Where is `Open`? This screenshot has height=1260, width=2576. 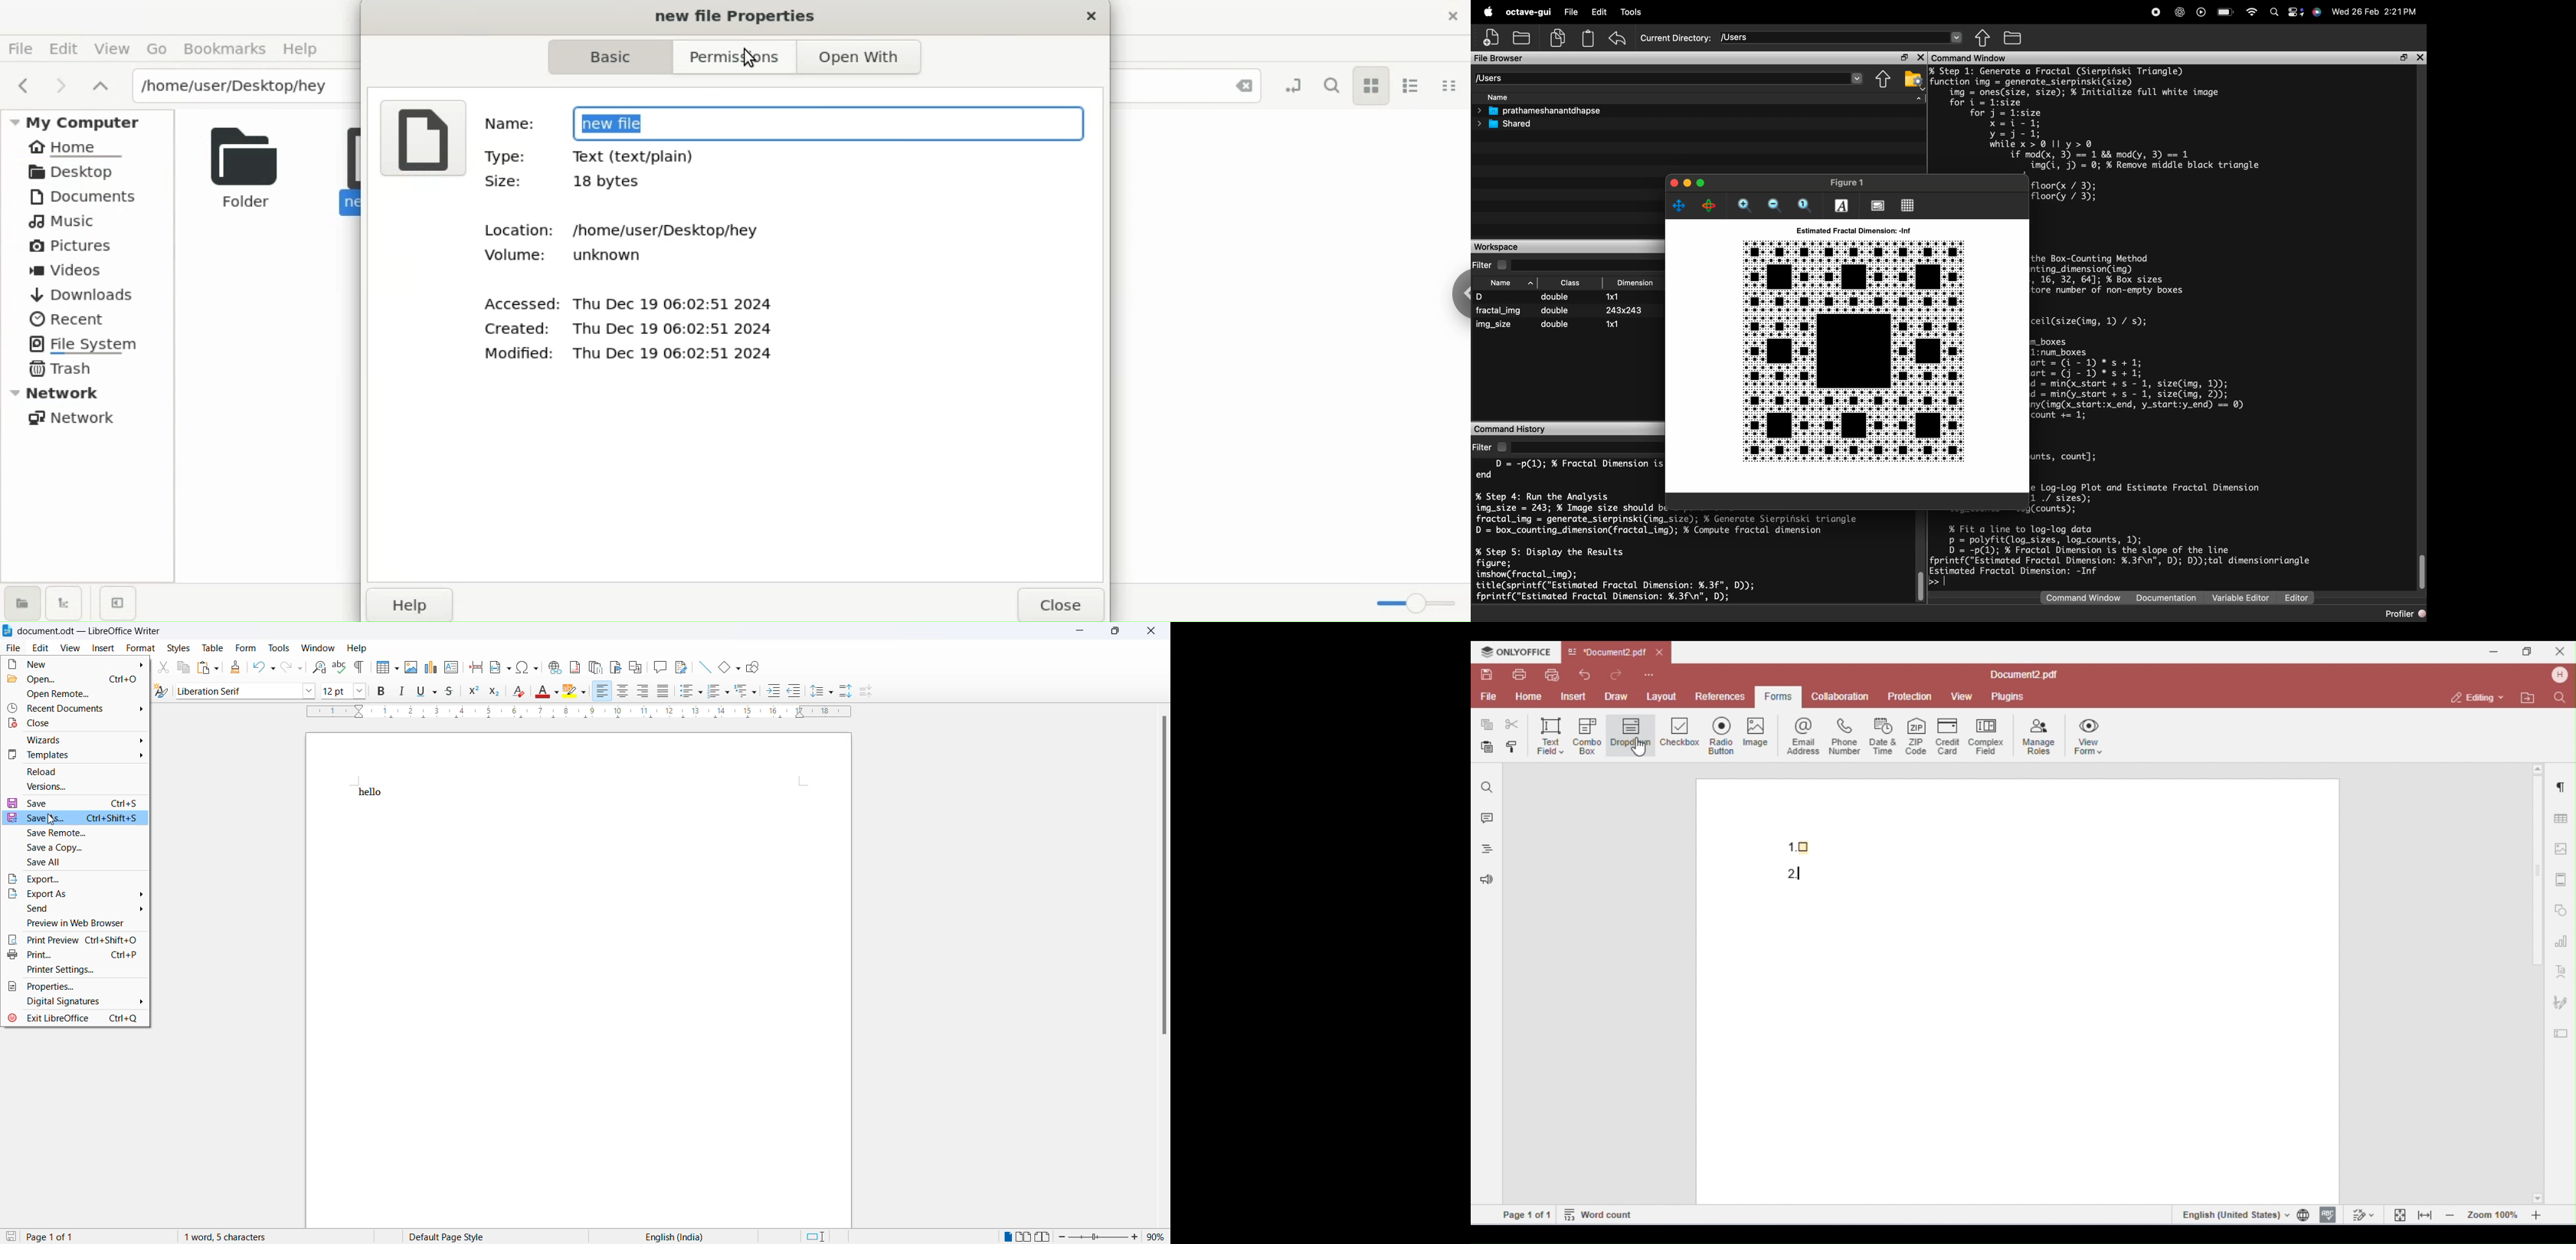 Open is located at coordinates (75, 681).